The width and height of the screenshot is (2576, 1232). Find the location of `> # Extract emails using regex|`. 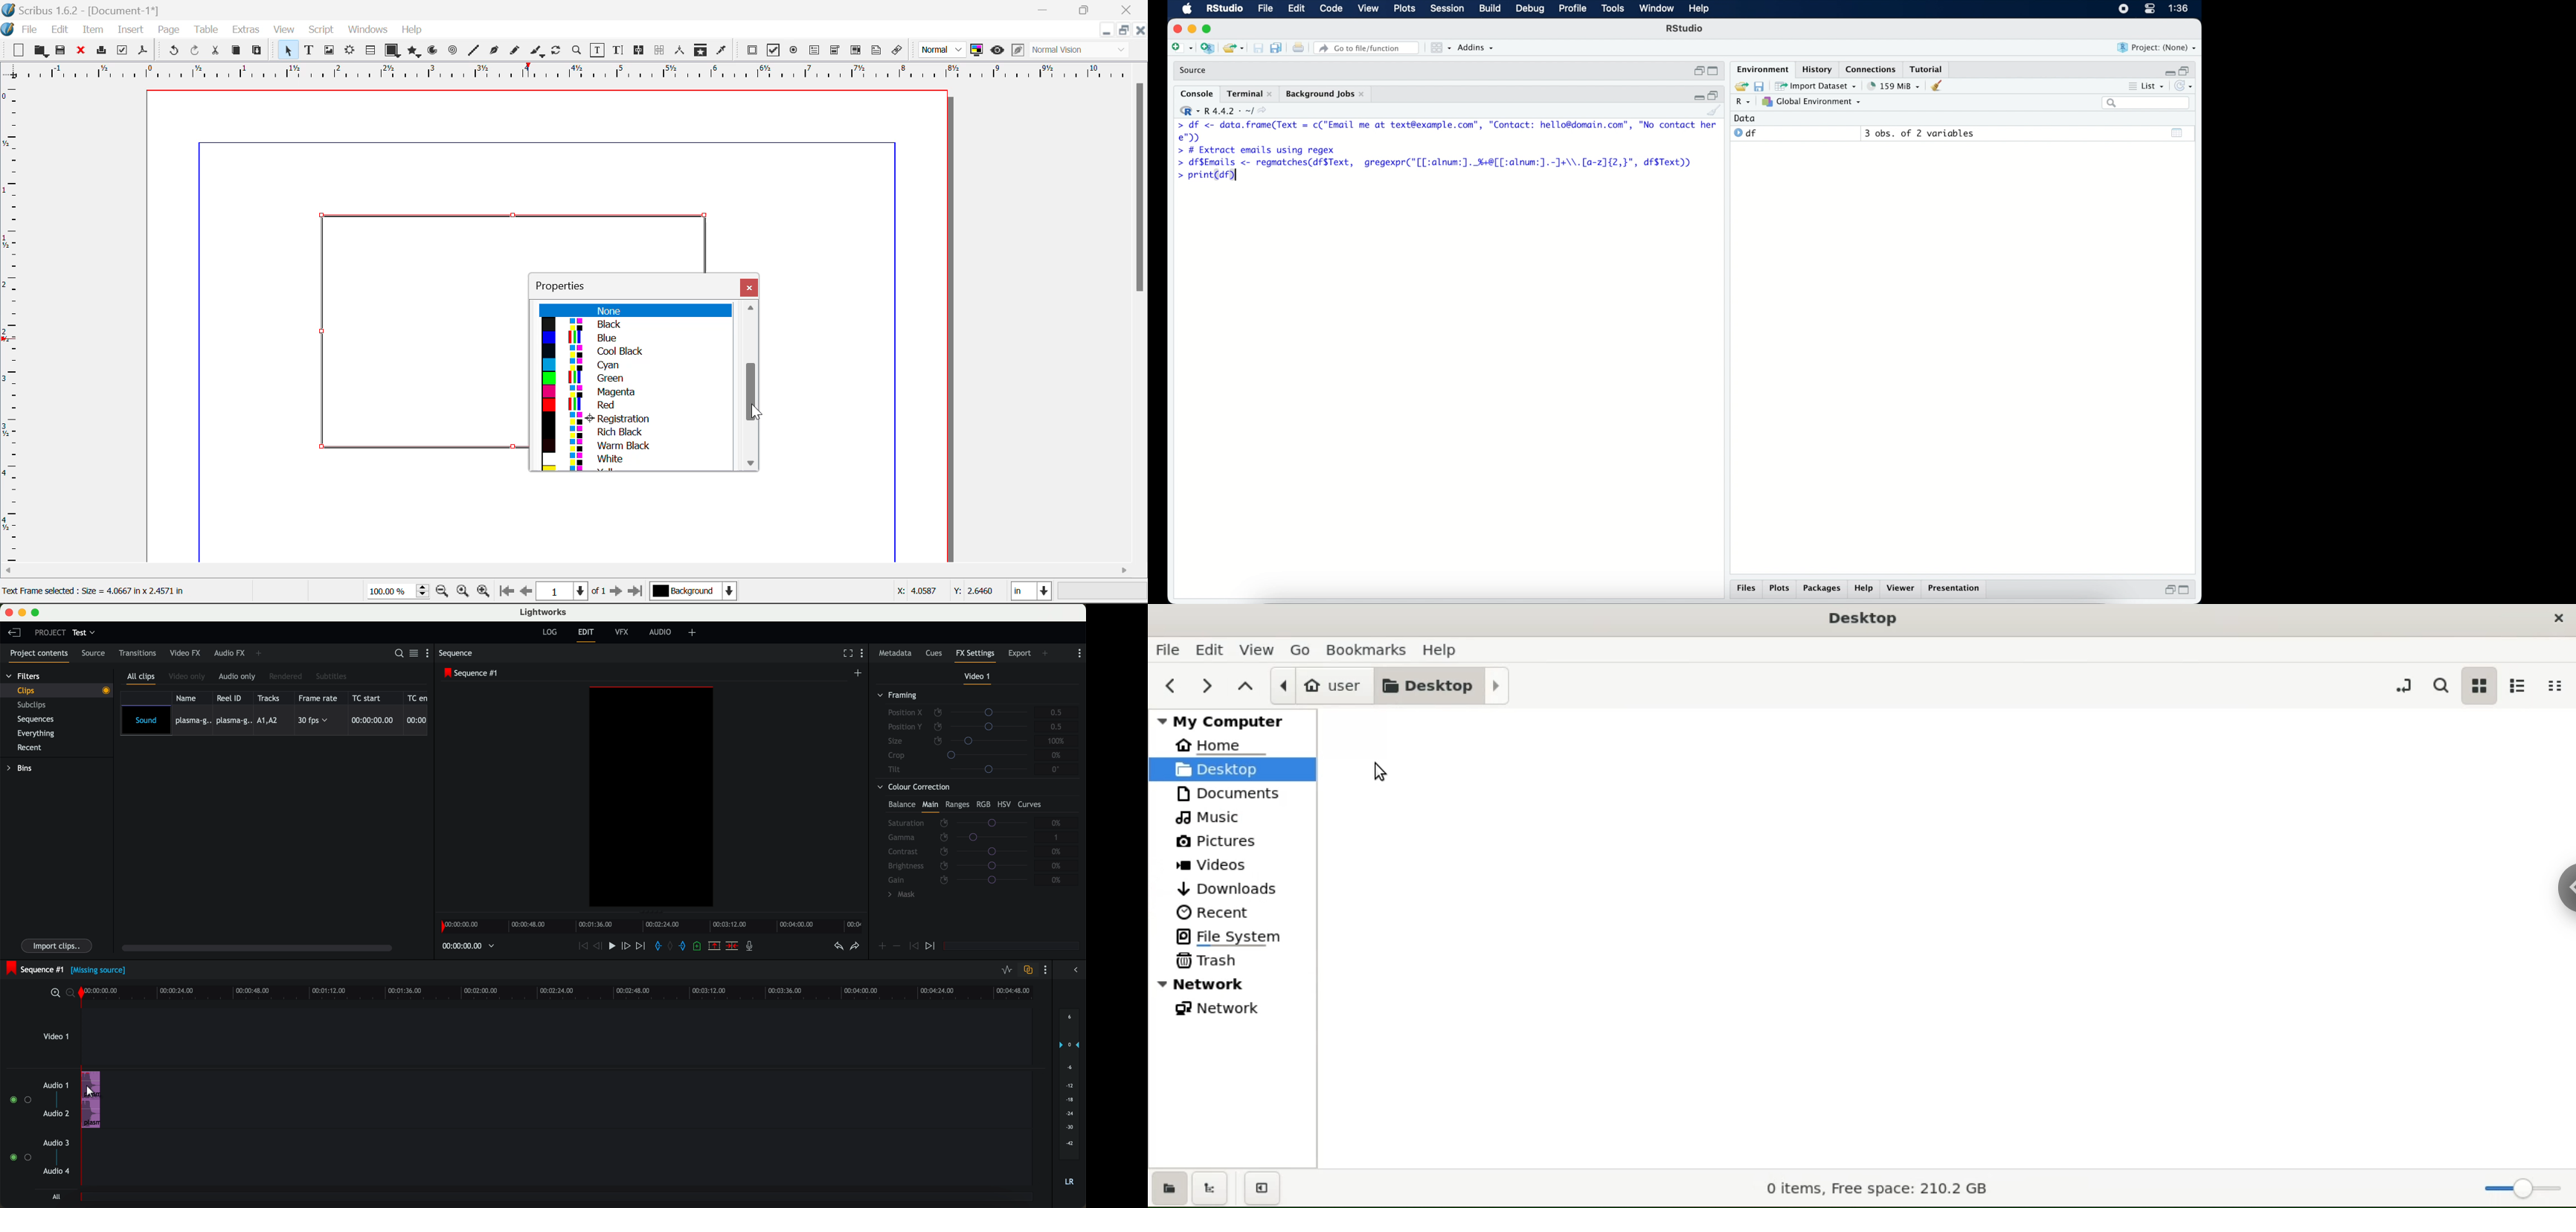

> # Extract emails using regex| is located at coordinates (1255, 149).